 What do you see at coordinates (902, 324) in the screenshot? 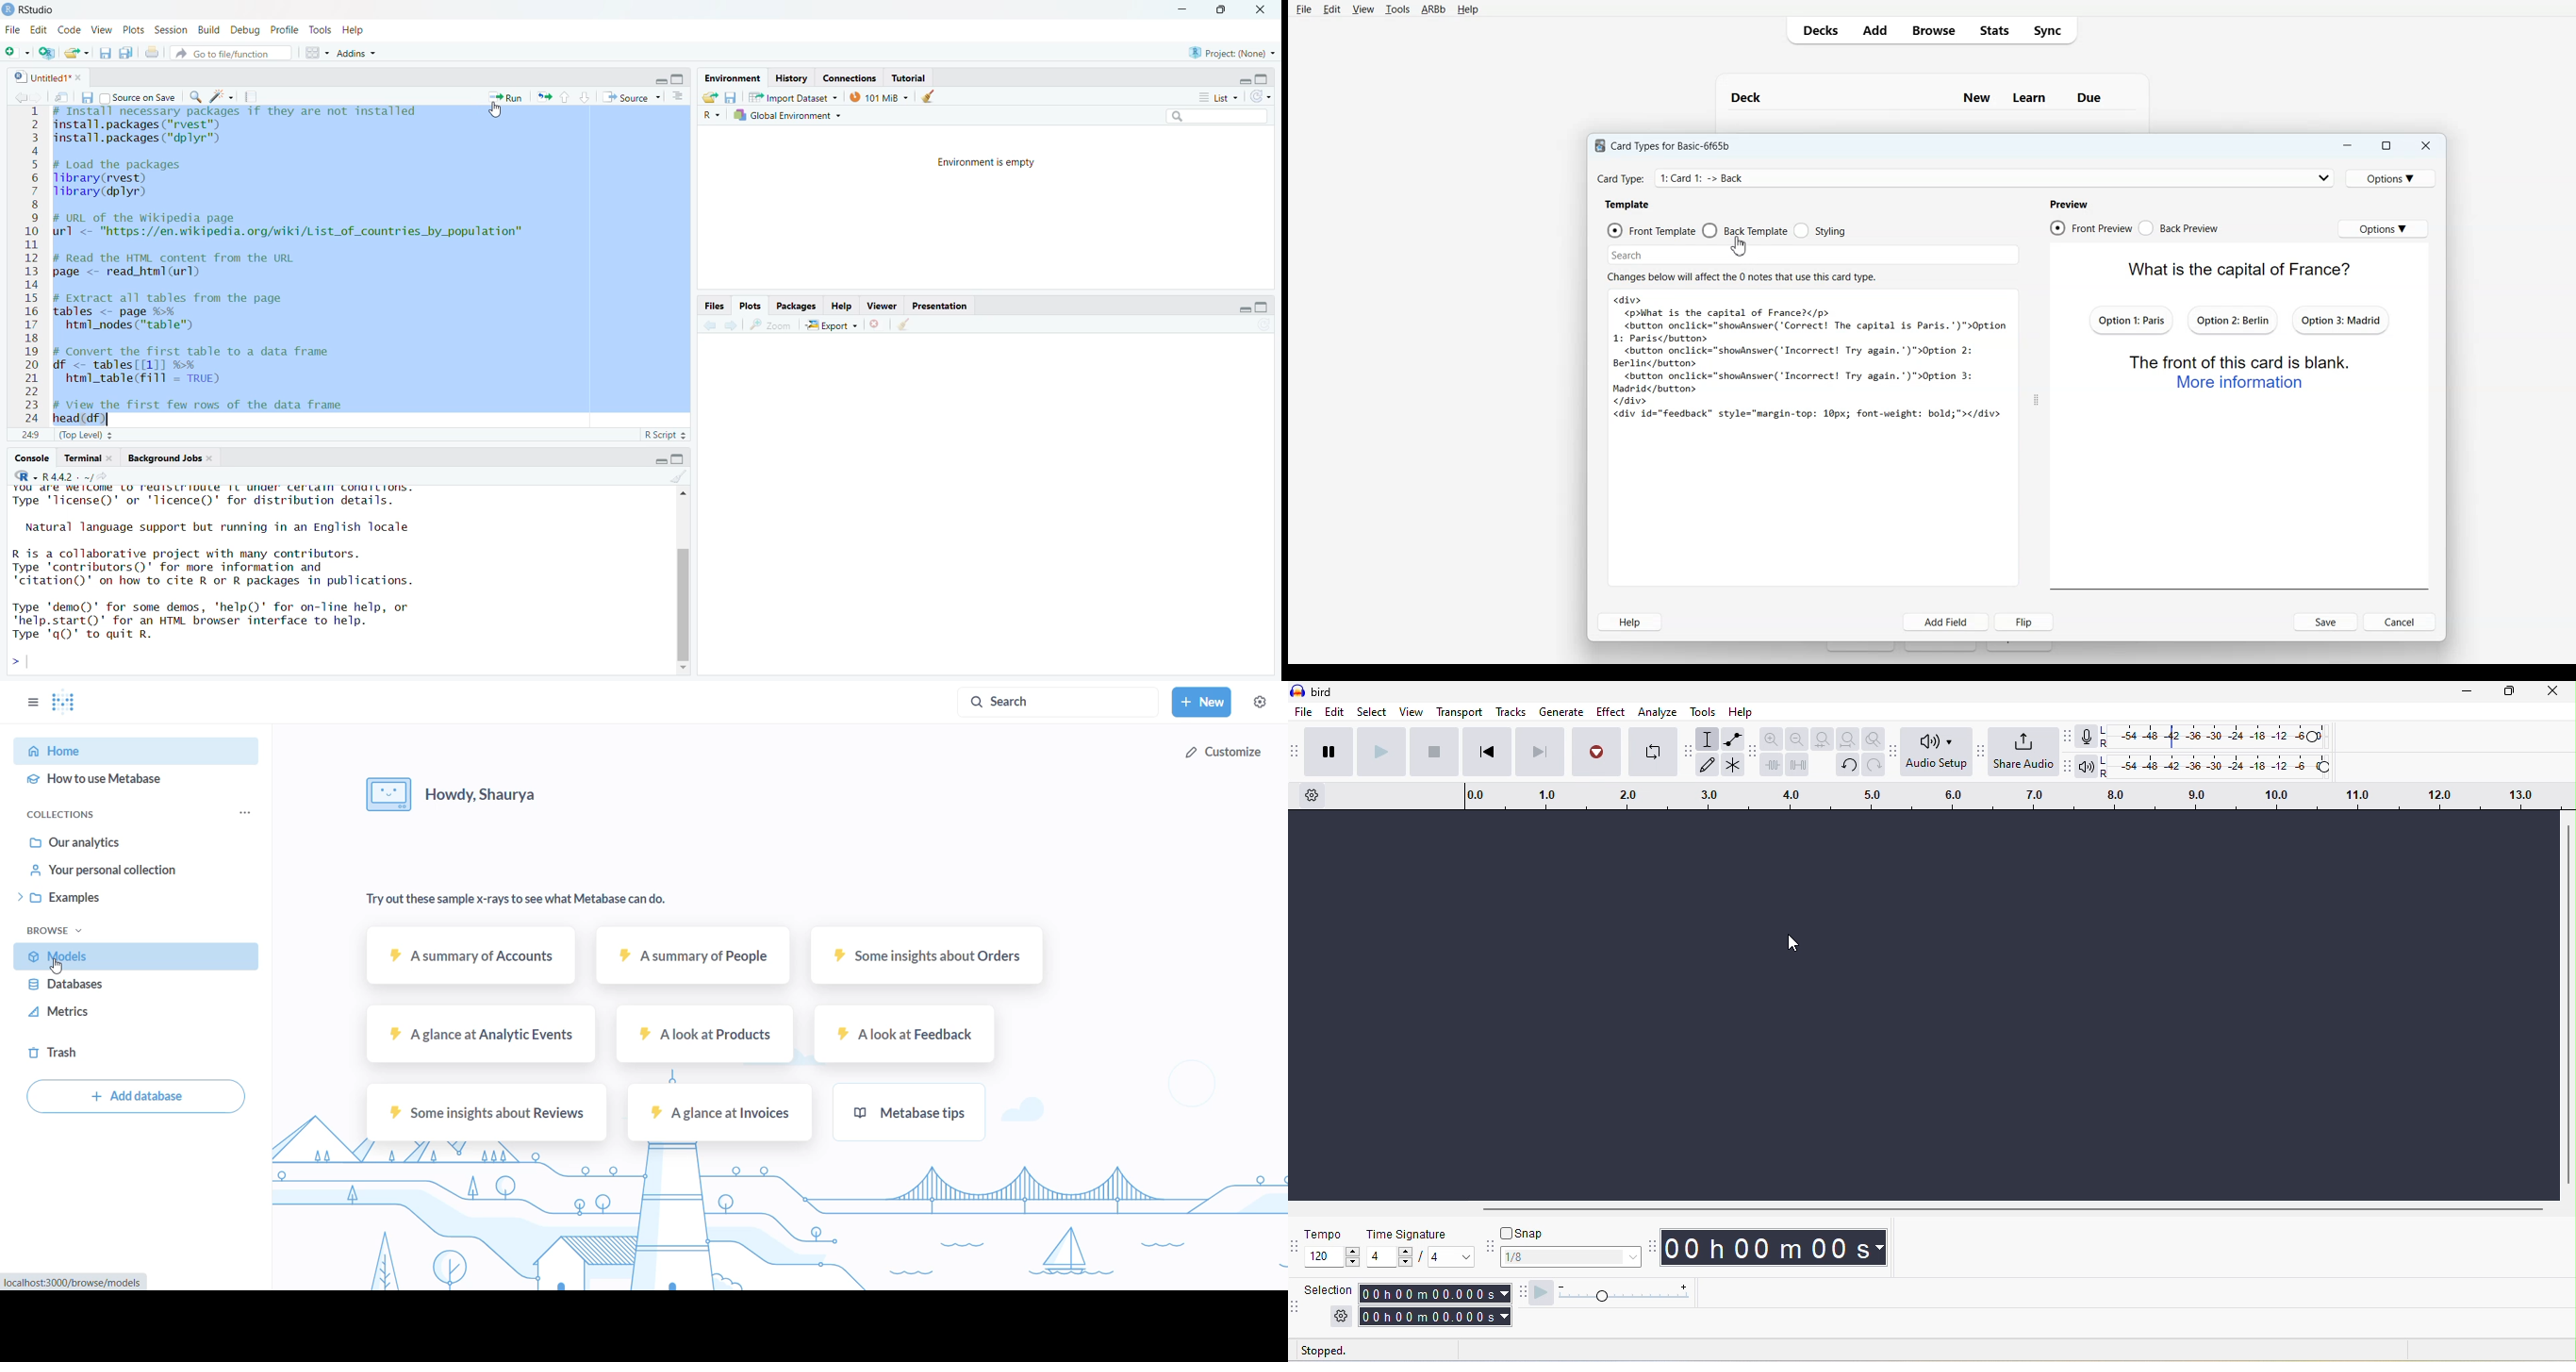
I see `clear` at bounding box center [902, 324].